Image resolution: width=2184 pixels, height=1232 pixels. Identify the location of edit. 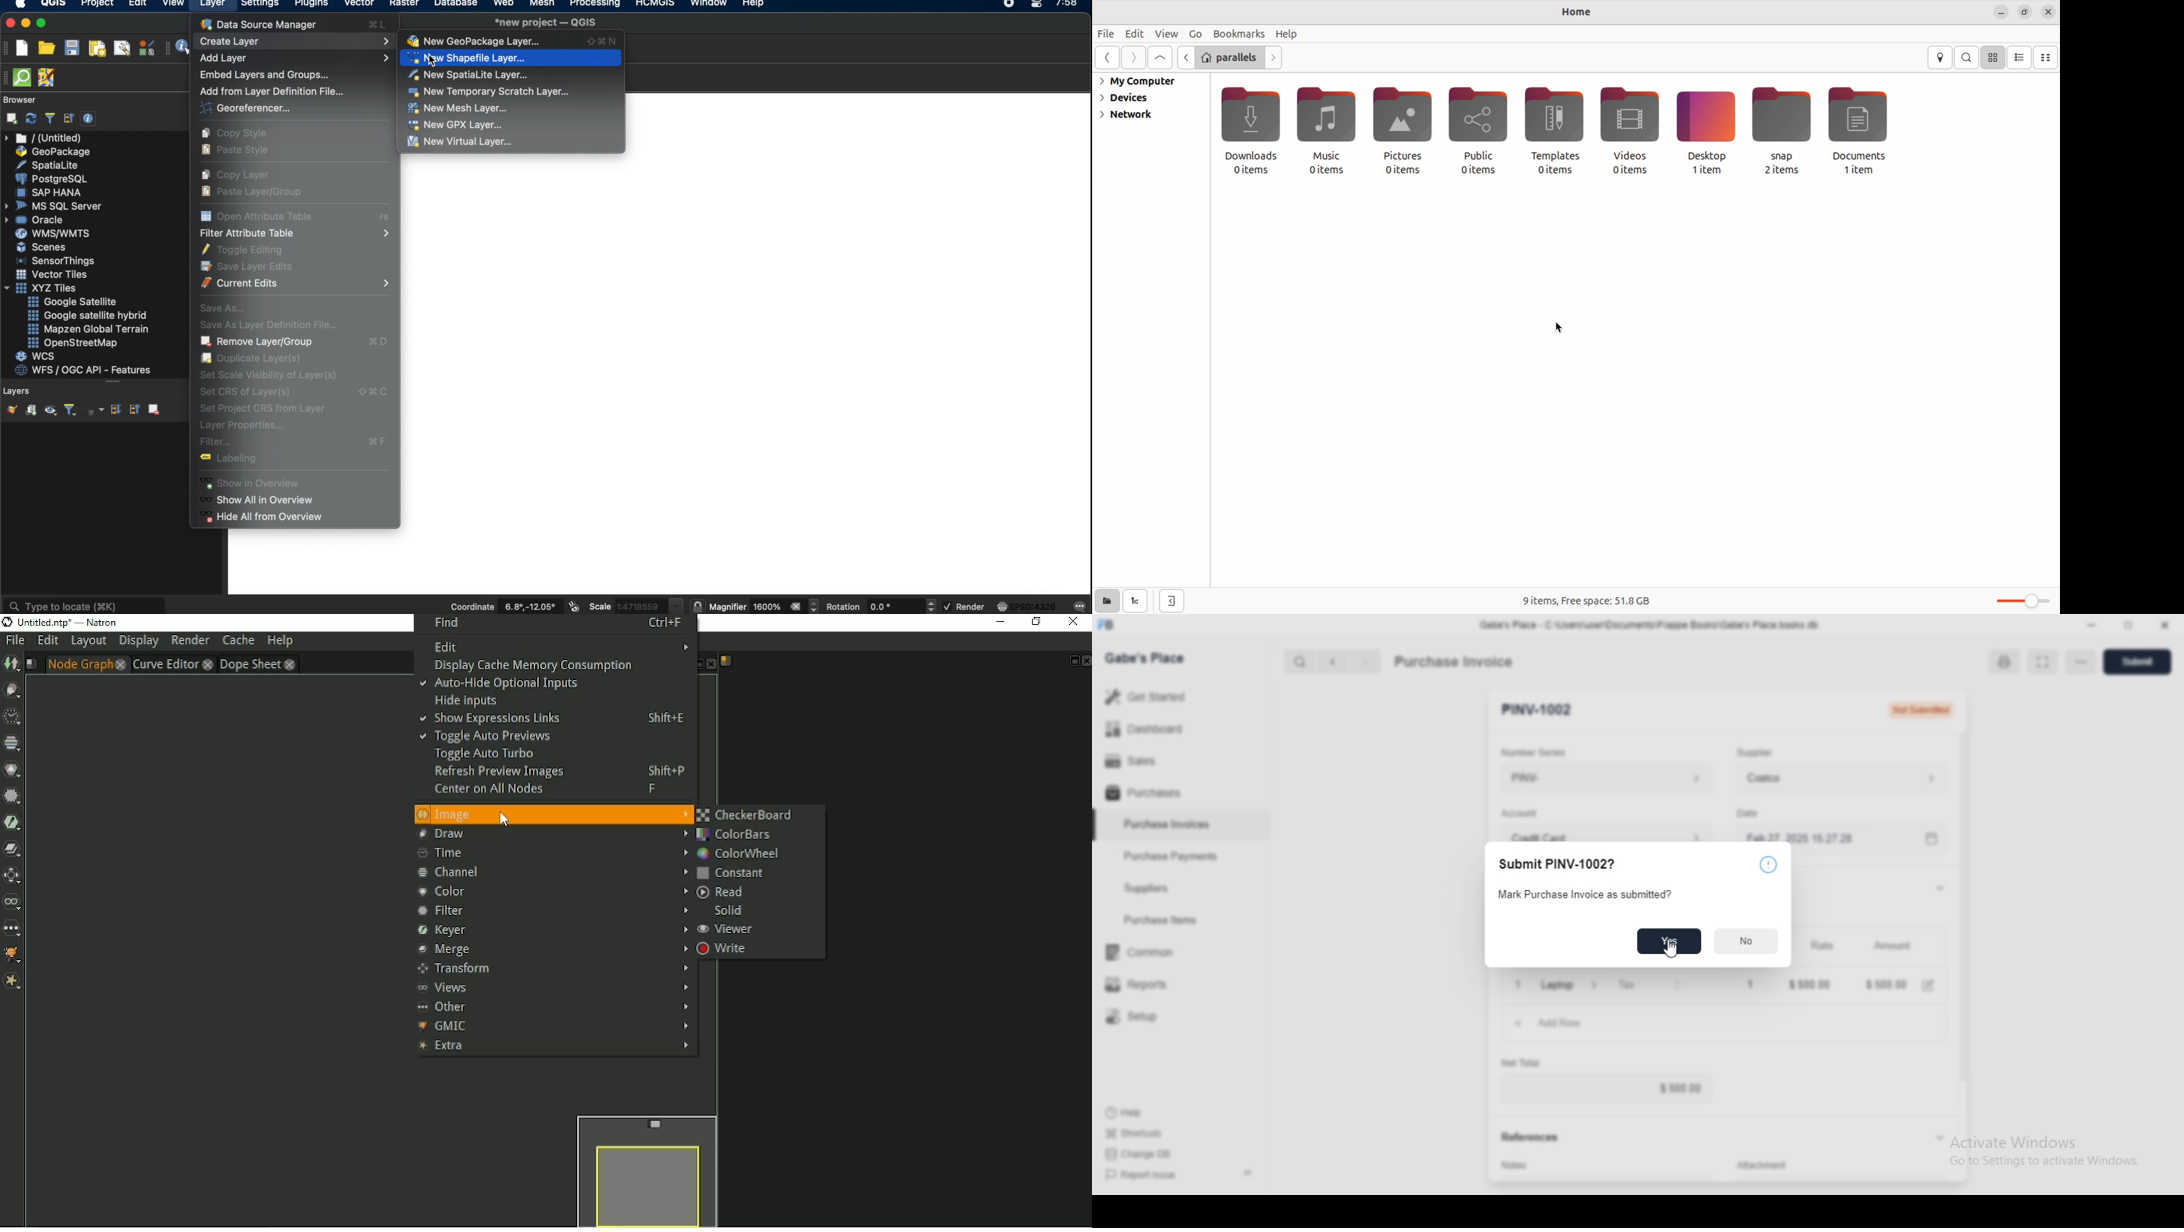
(1134, 32).